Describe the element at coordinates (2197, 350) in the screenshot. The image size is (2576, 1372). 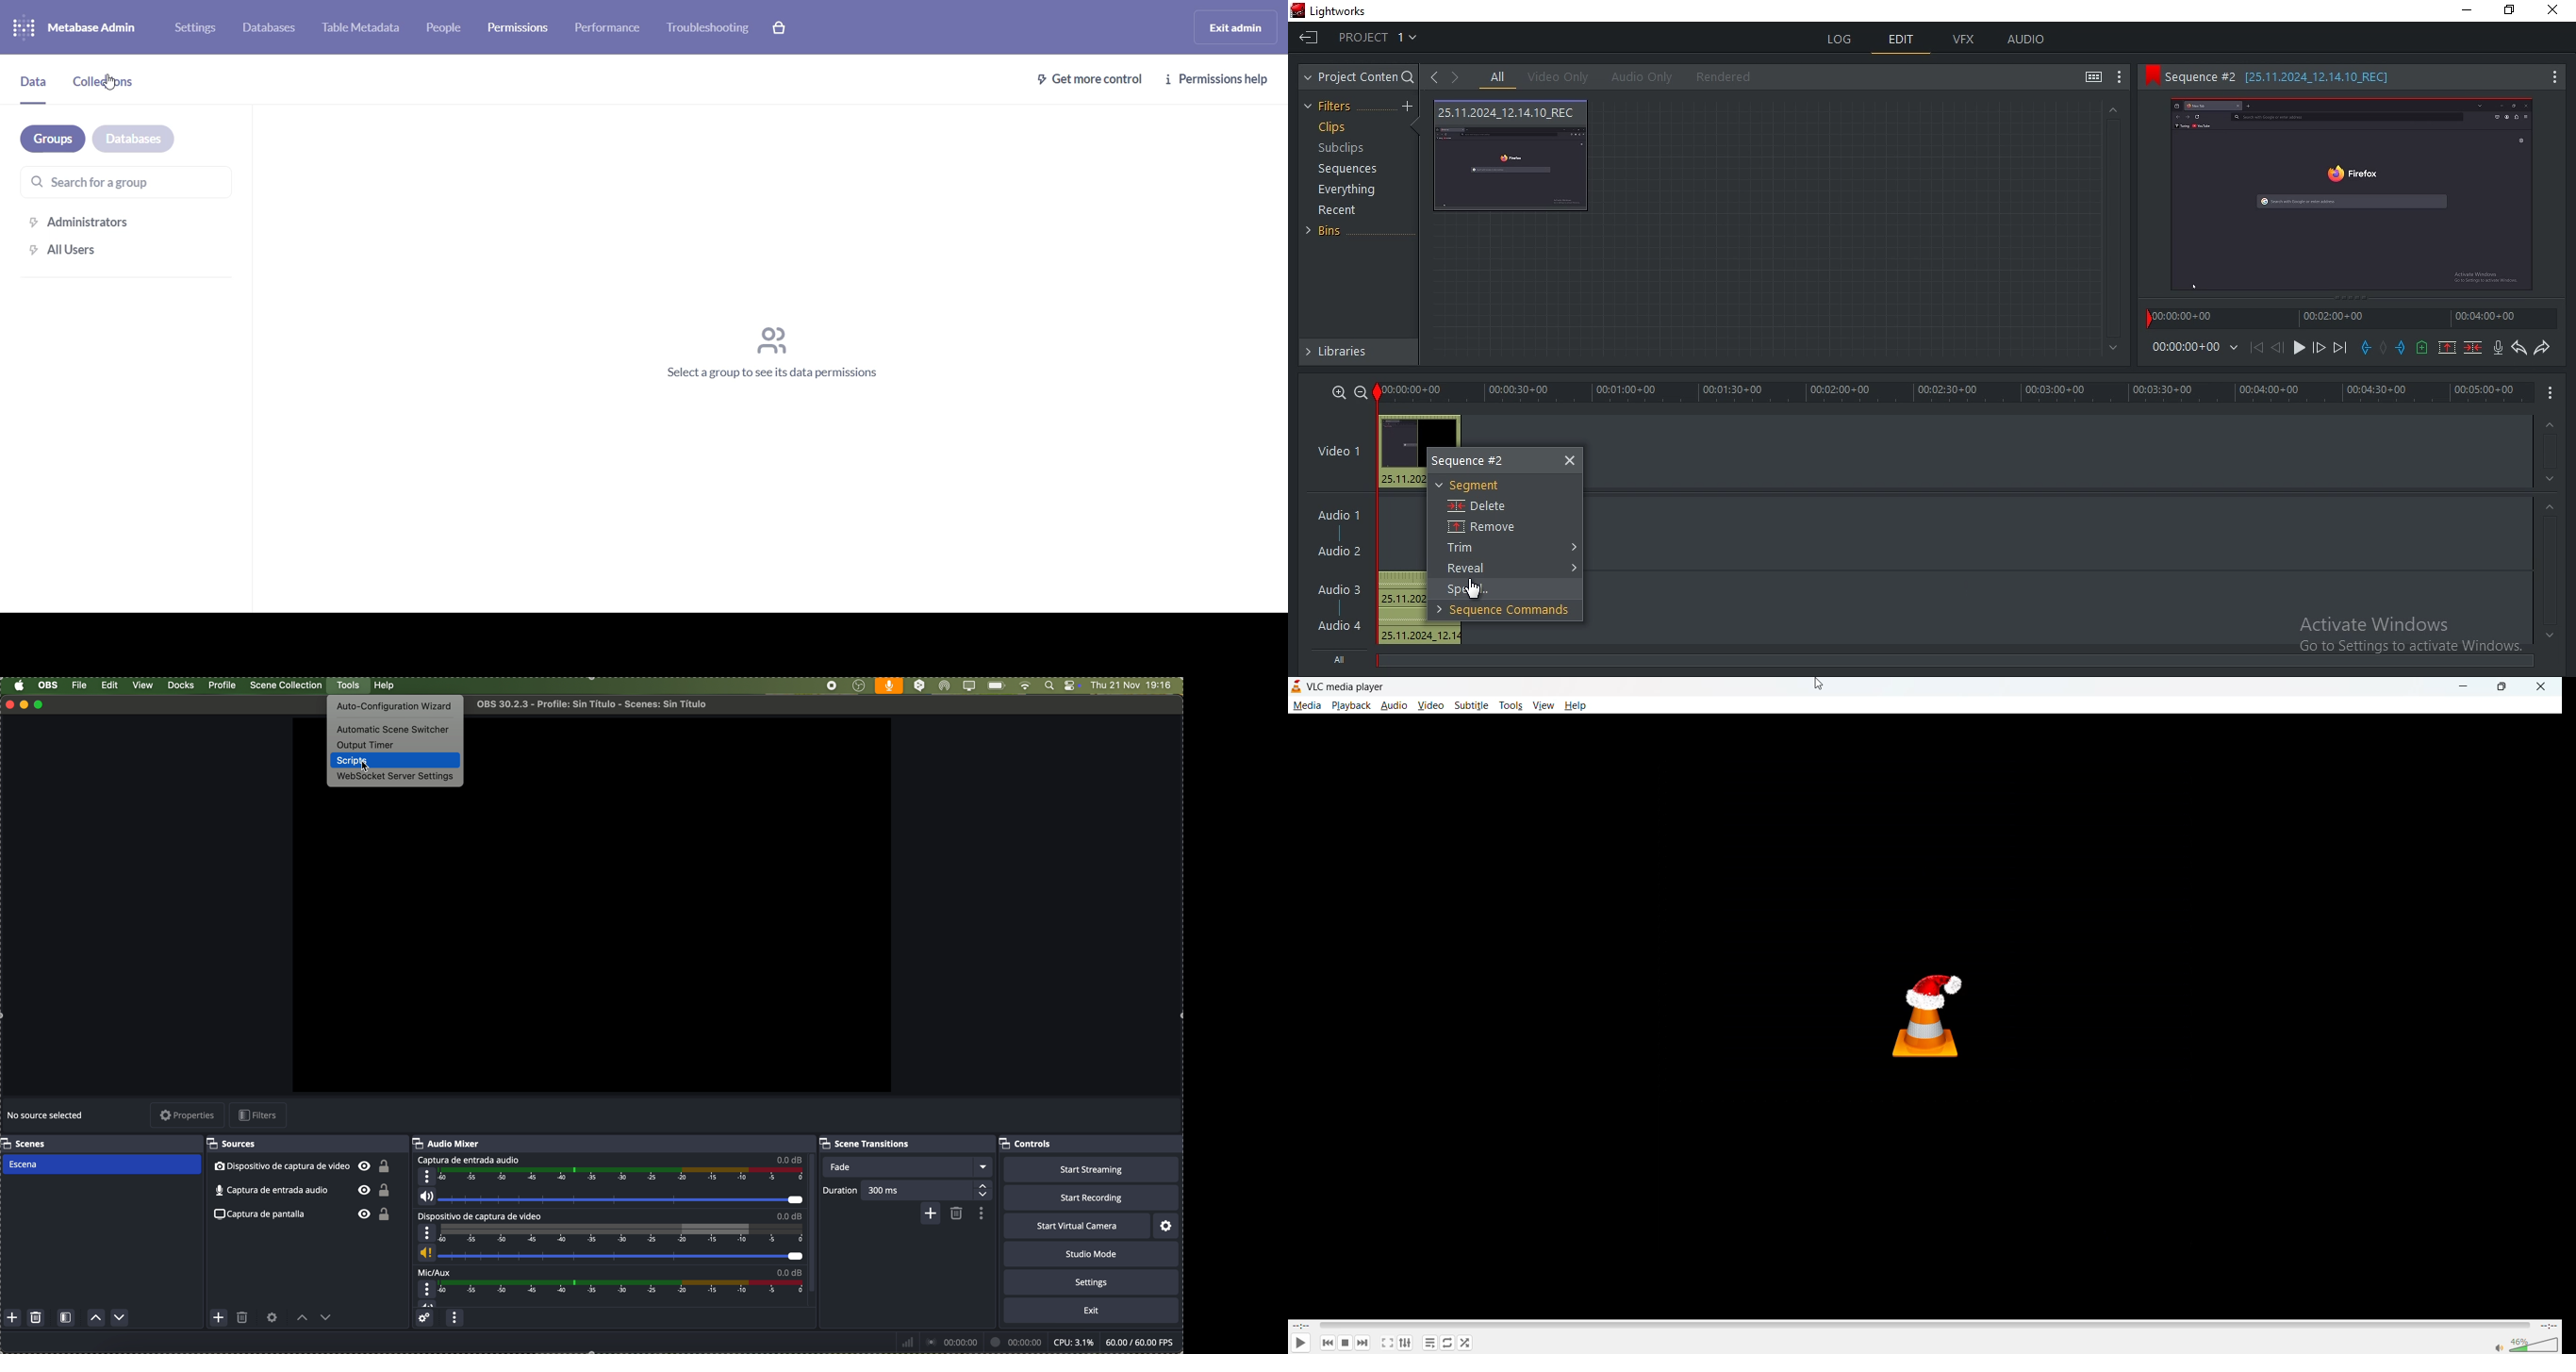
I see `time` at that location.